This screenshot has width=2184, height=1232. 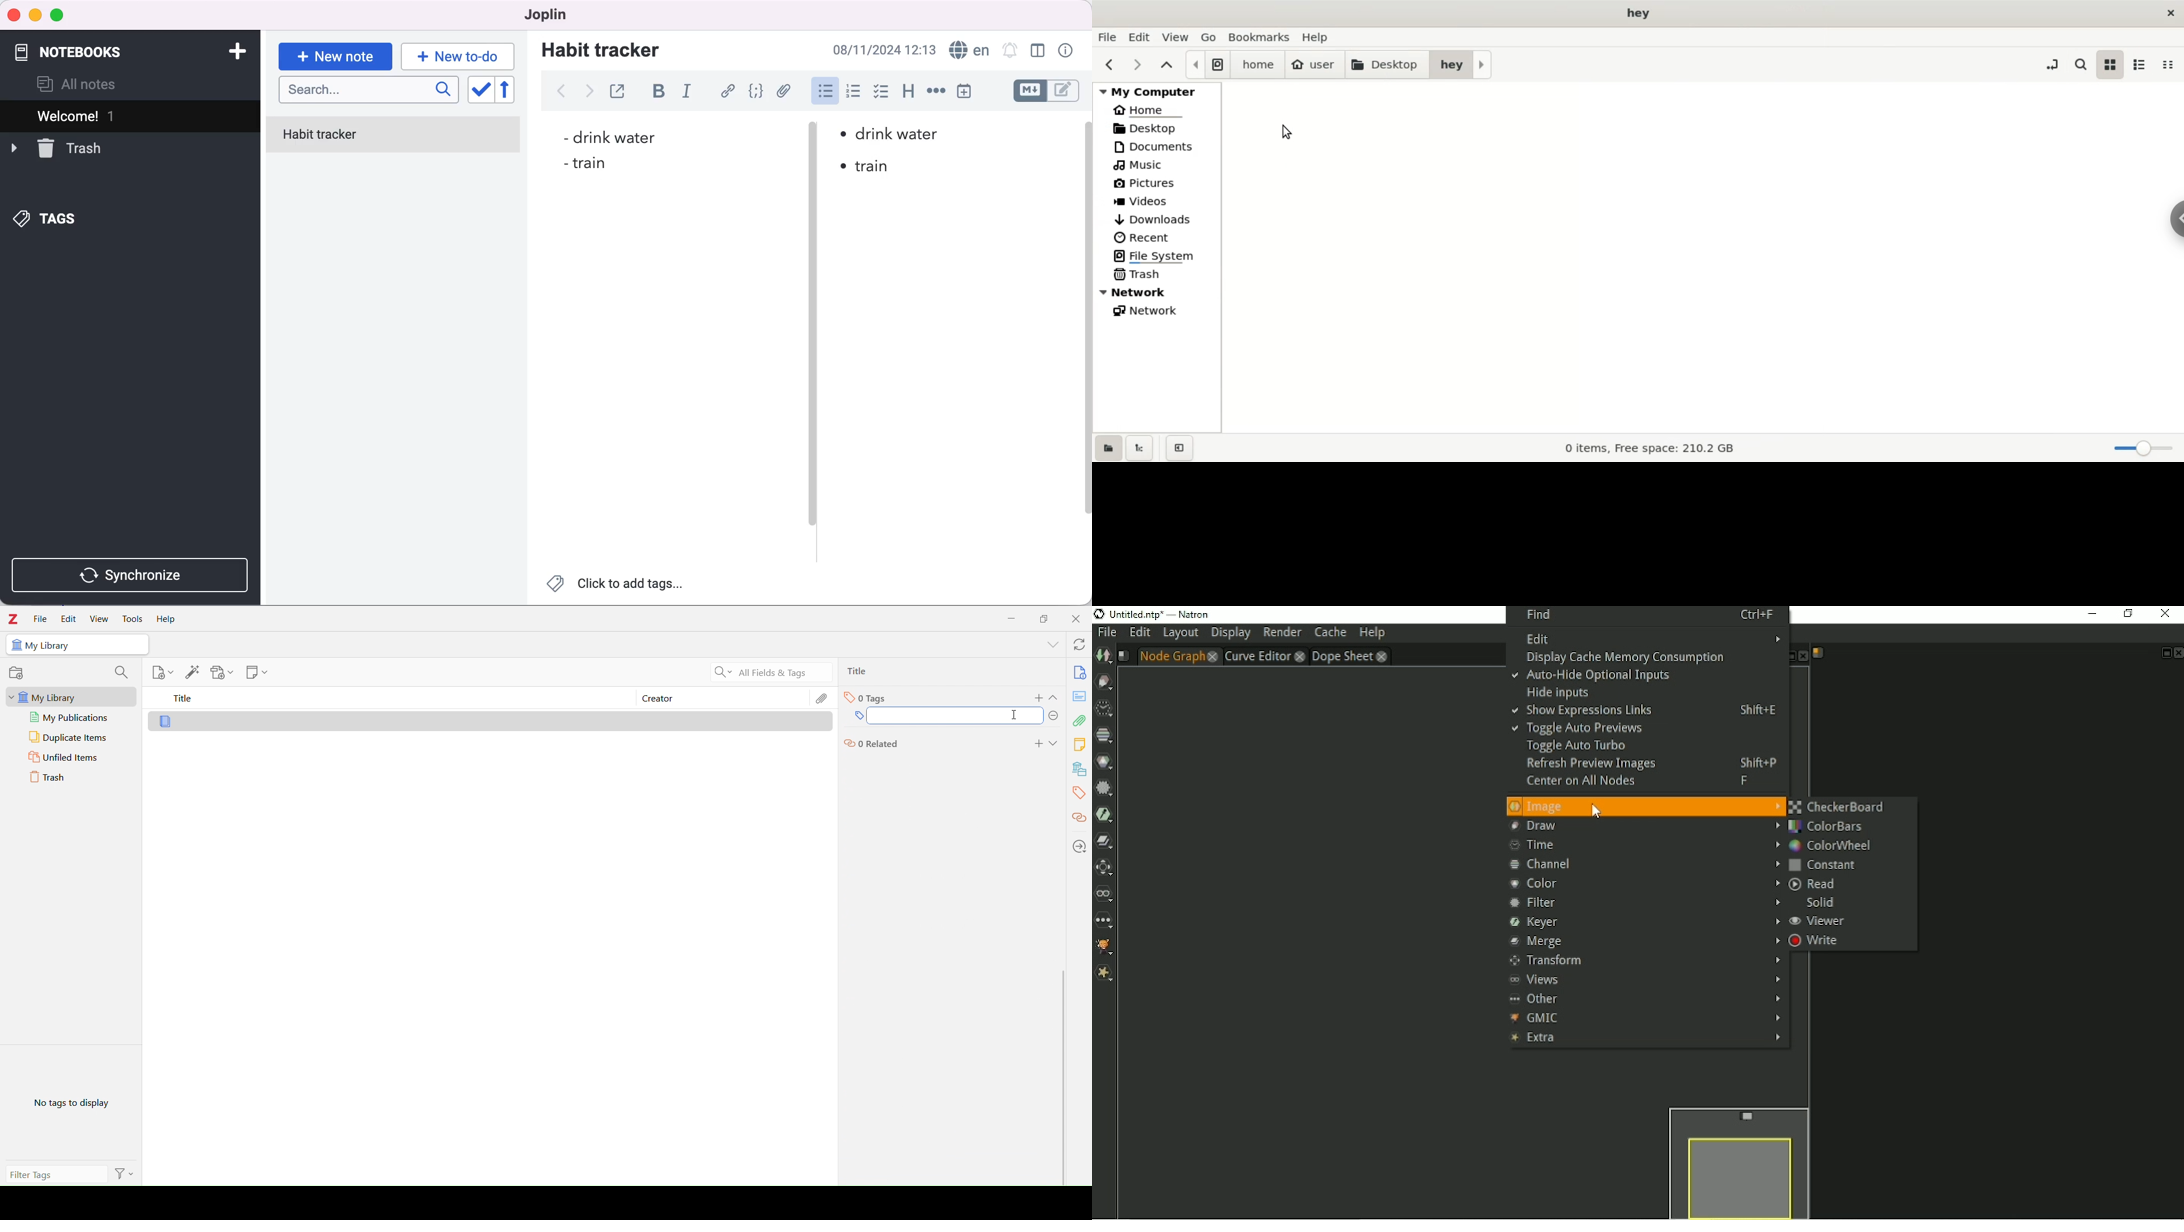 I want to click on close, so click(x=14, y=14).